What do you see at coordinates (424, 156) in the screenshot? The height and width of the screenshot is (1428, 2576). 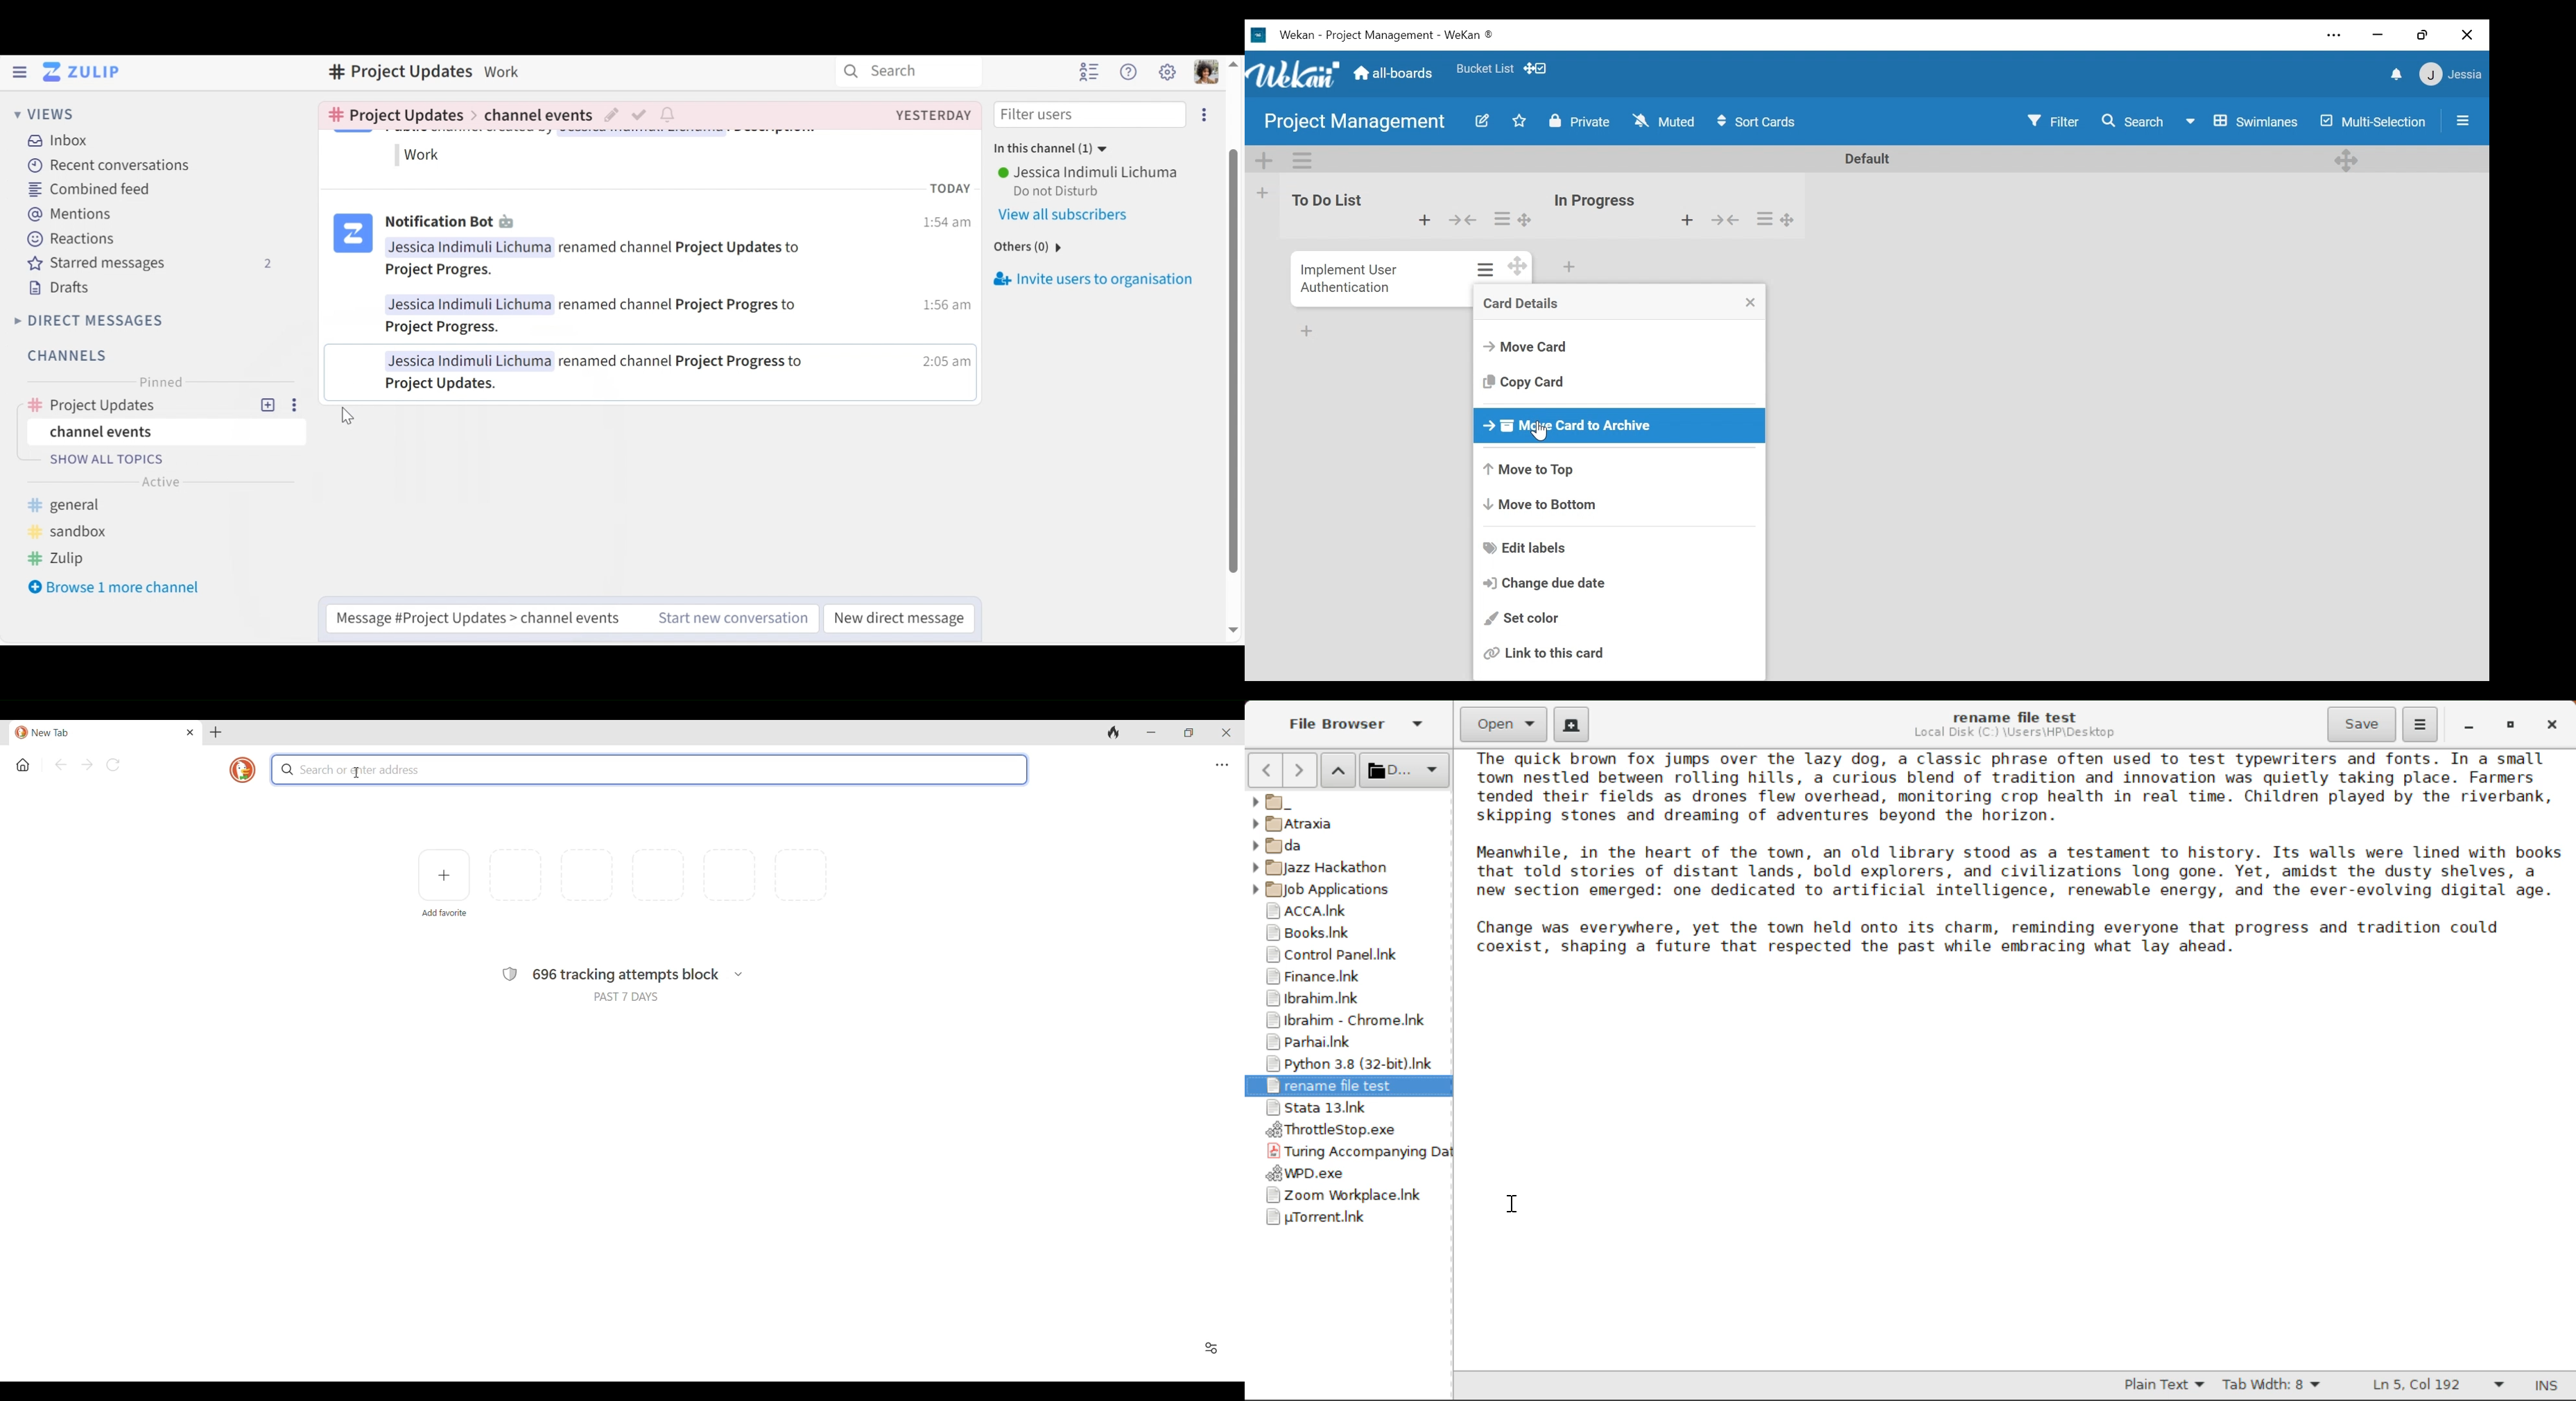 I see `work` at bounding box center [424, 156].